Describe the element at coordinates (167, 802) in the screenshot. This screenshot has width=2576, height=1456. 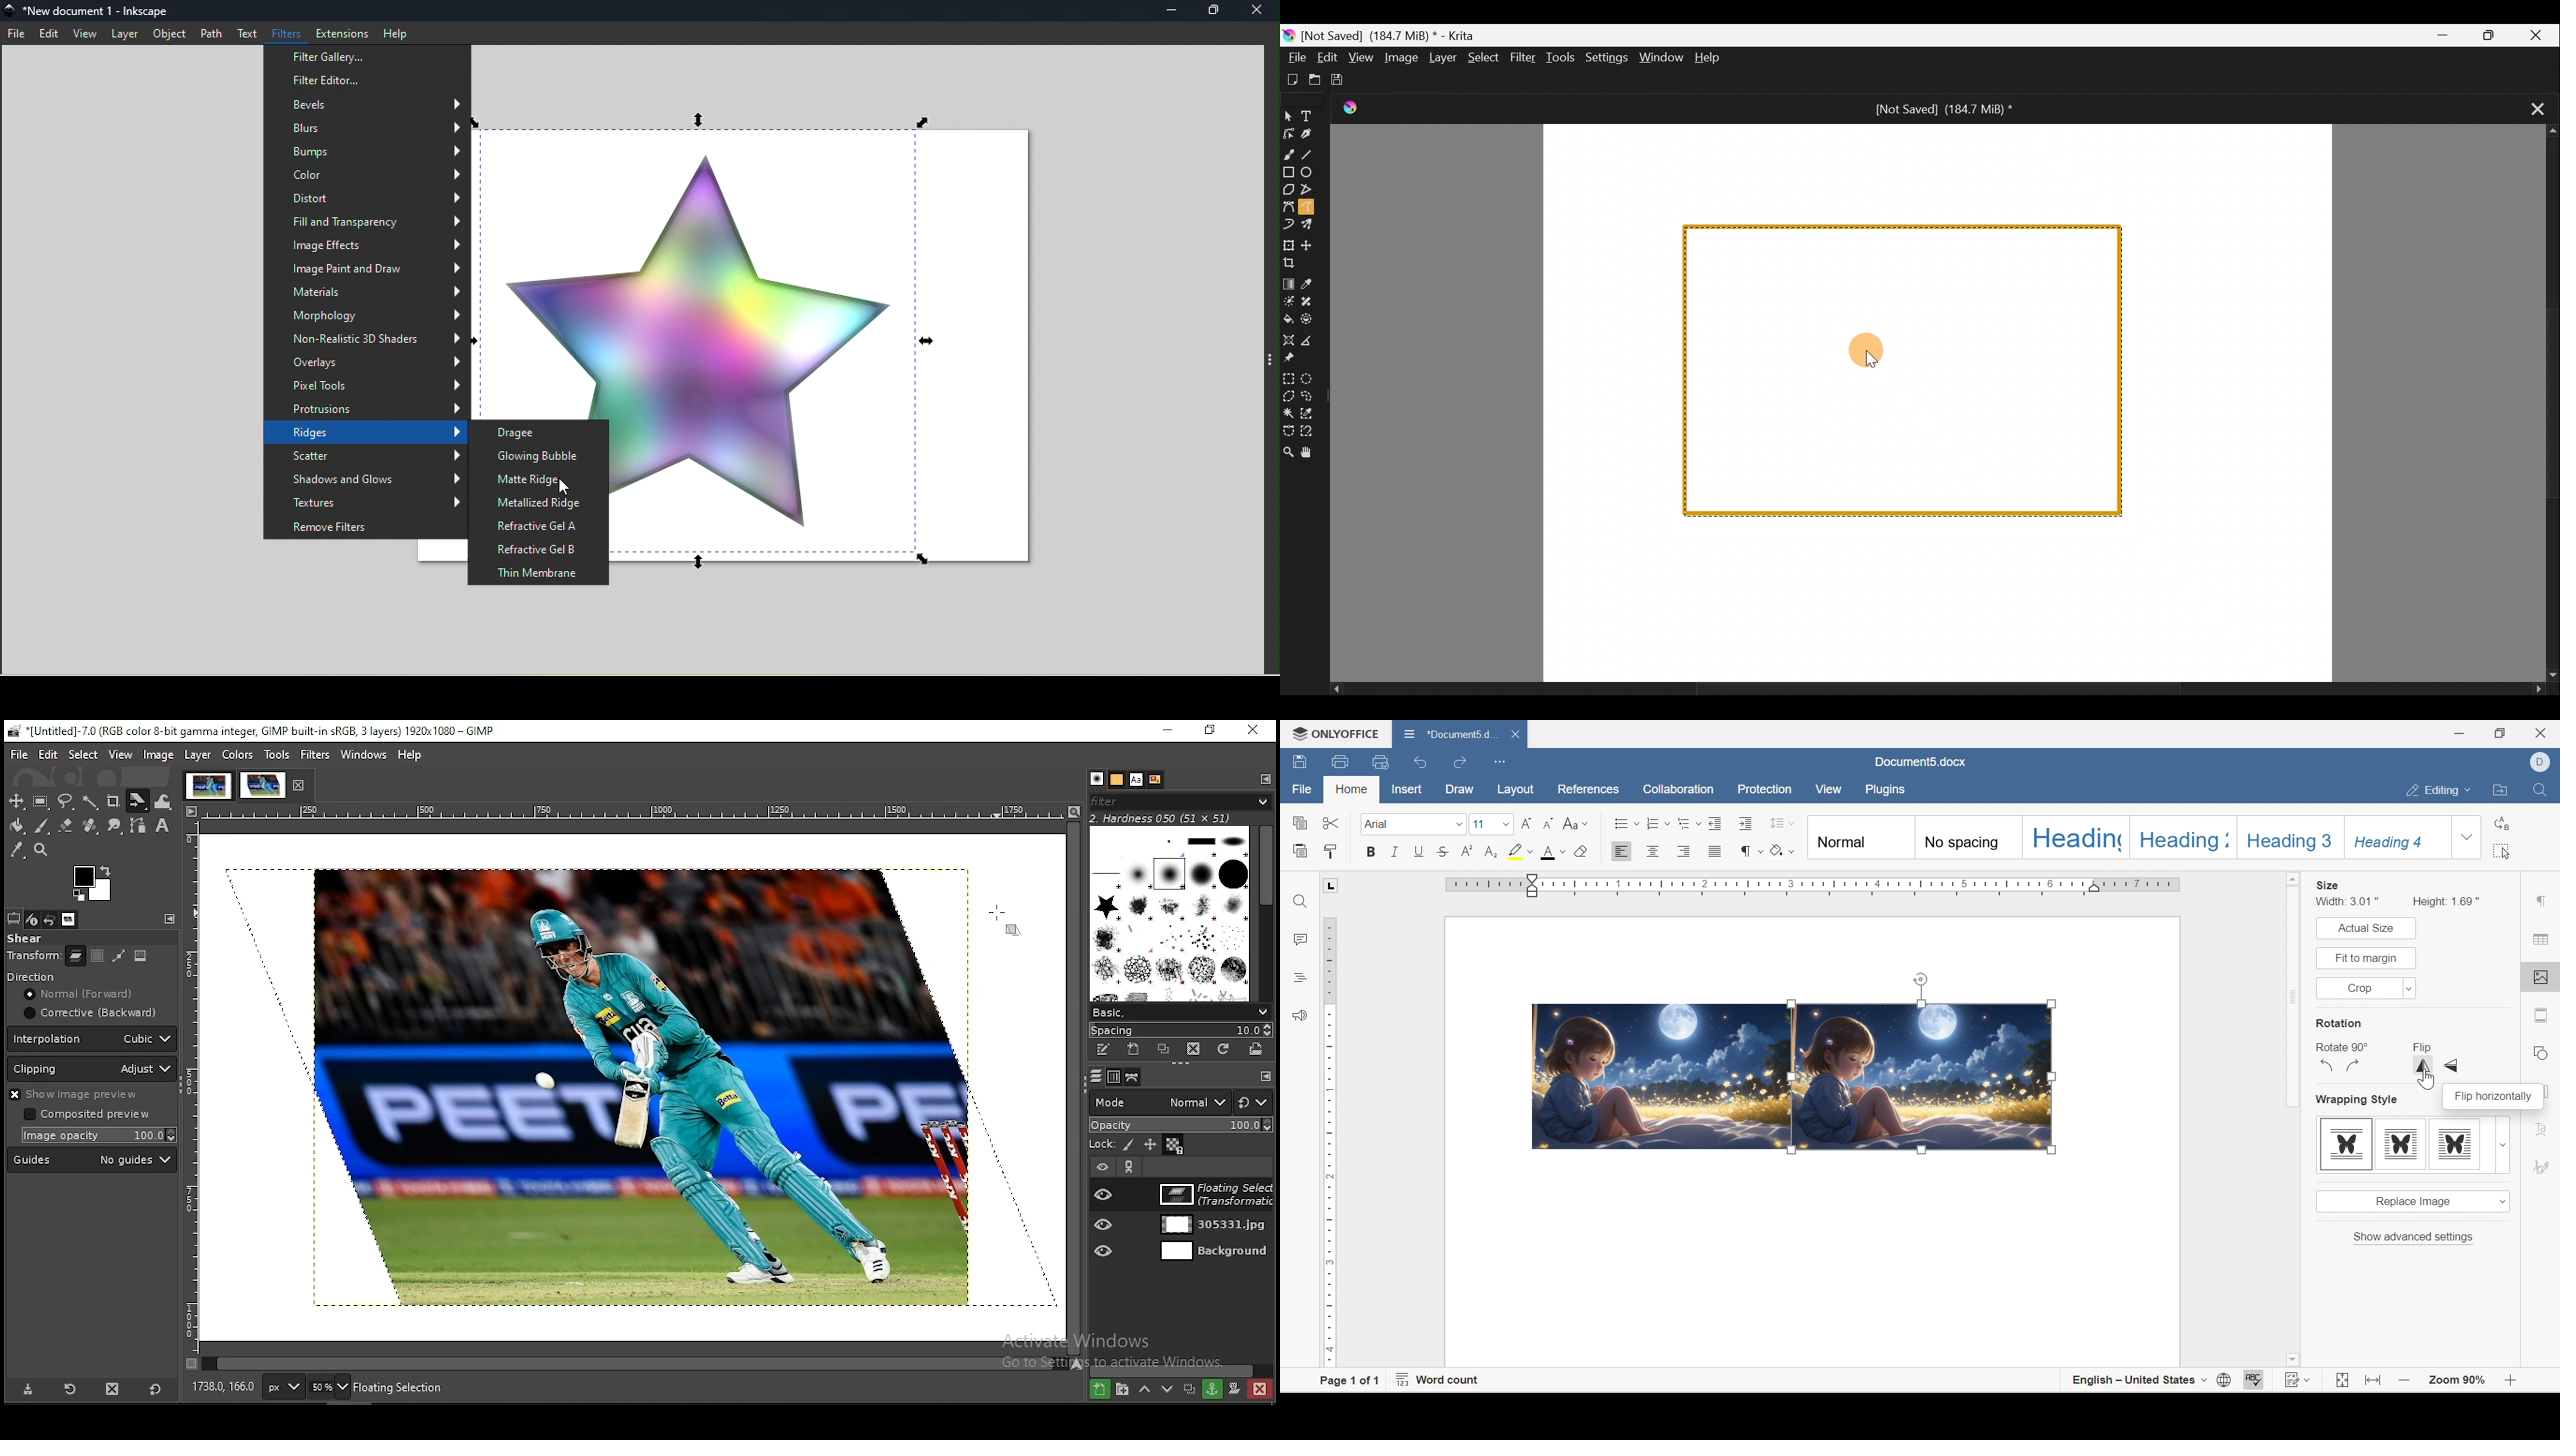
I see `warp transform` at that location.